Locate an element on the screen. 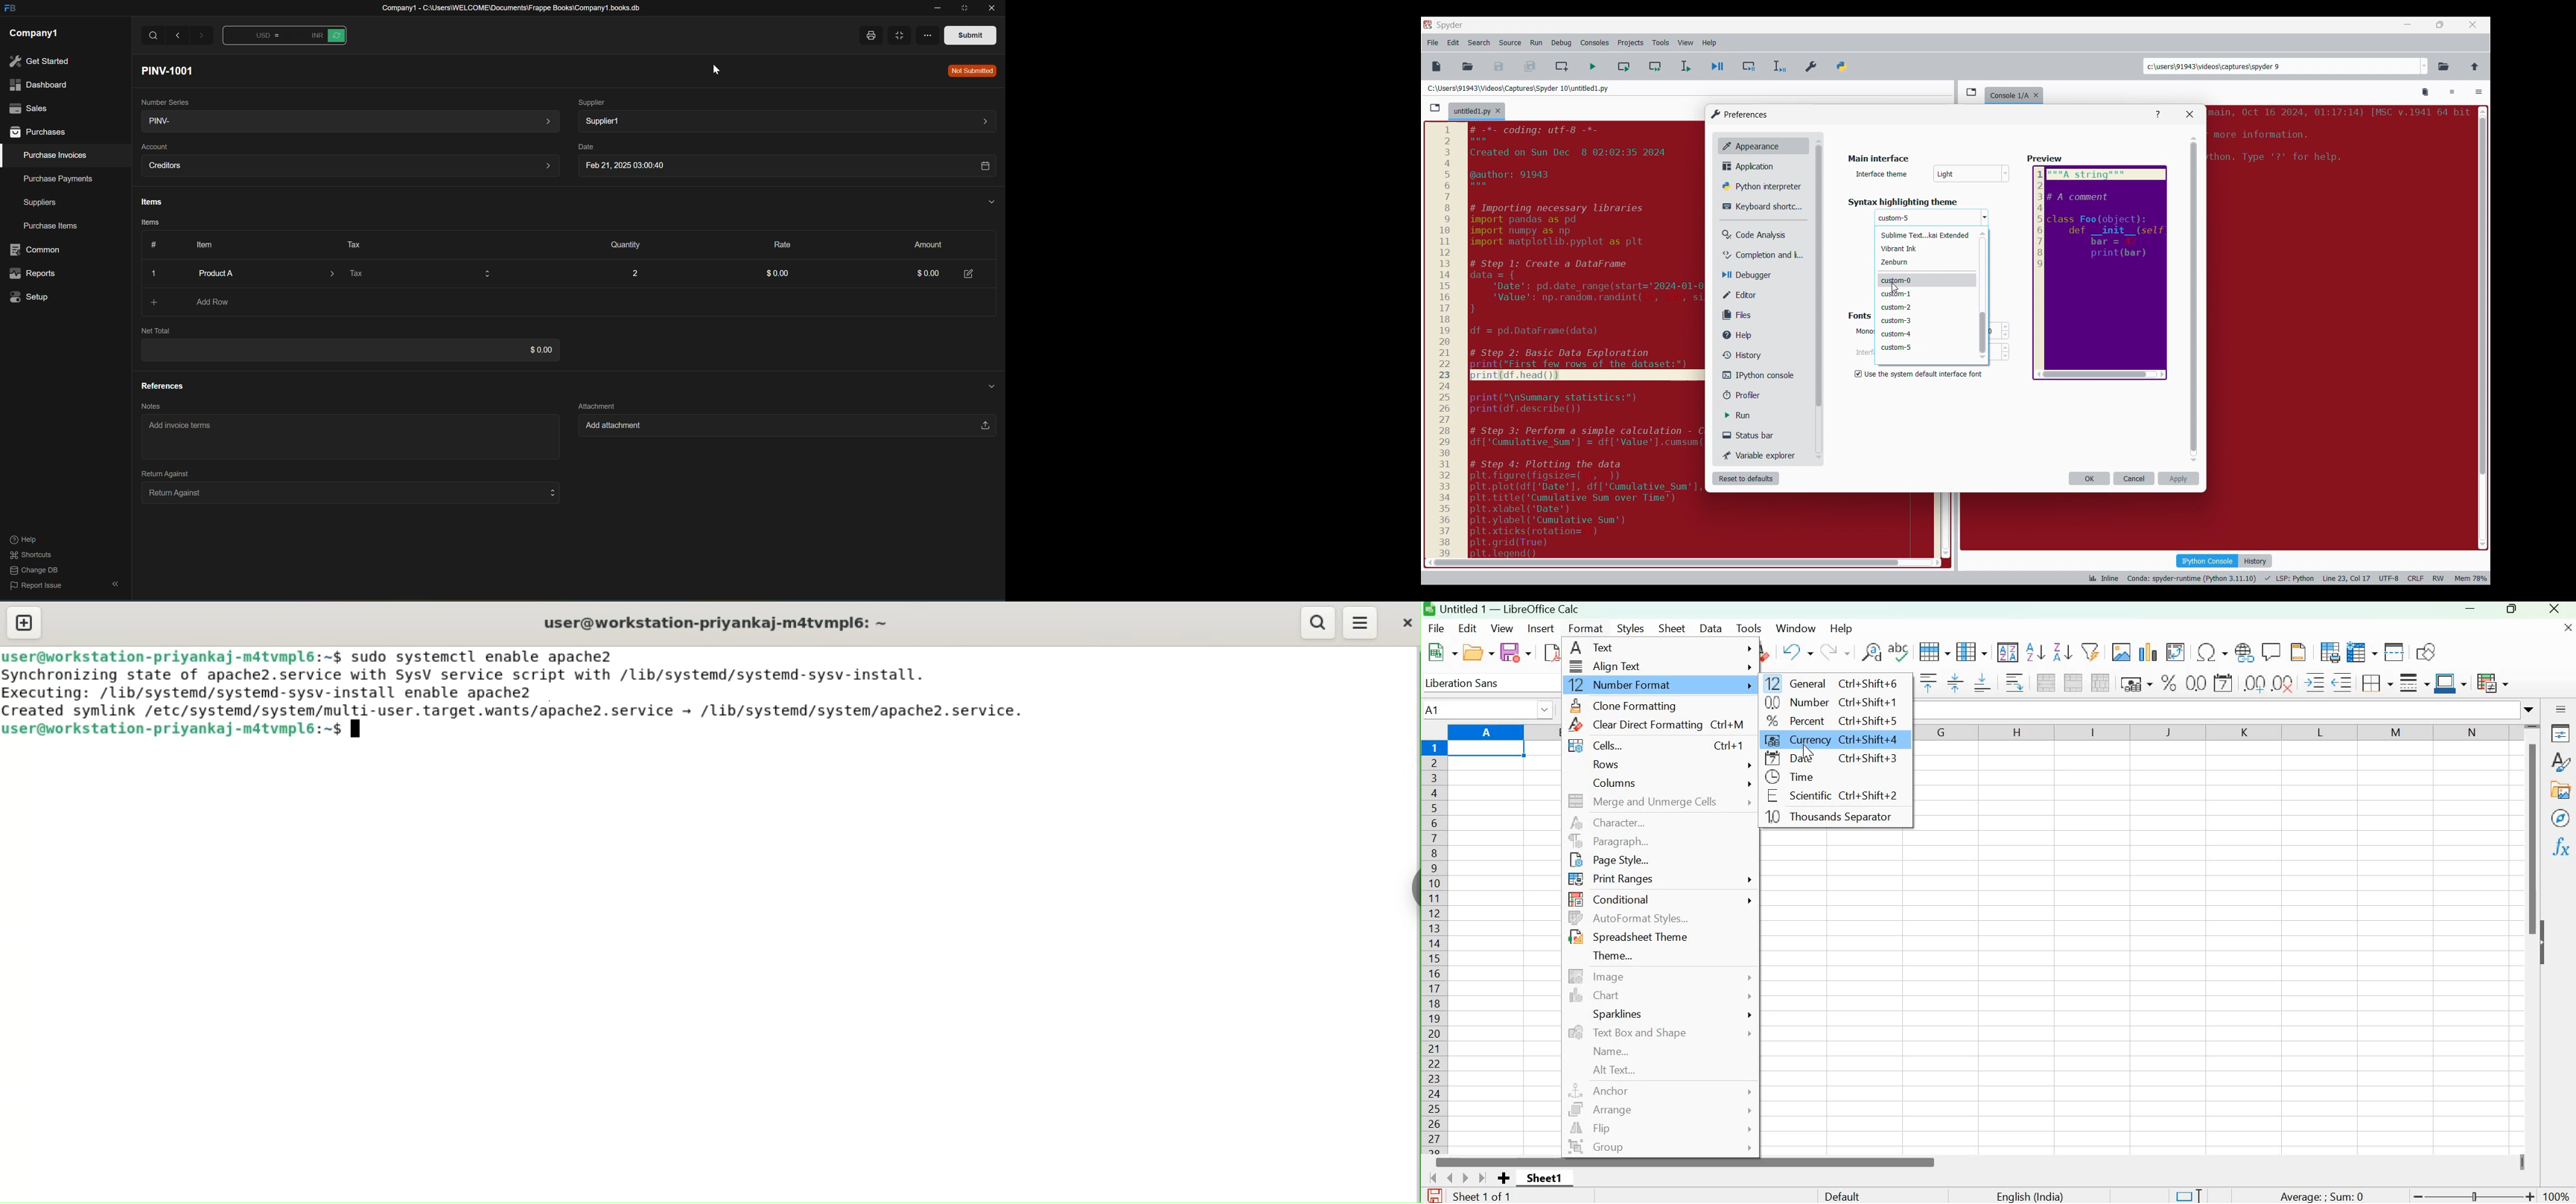 The height and width of the screenshot is (1204, 2576). Percent is located at coordinates (1828, 721).